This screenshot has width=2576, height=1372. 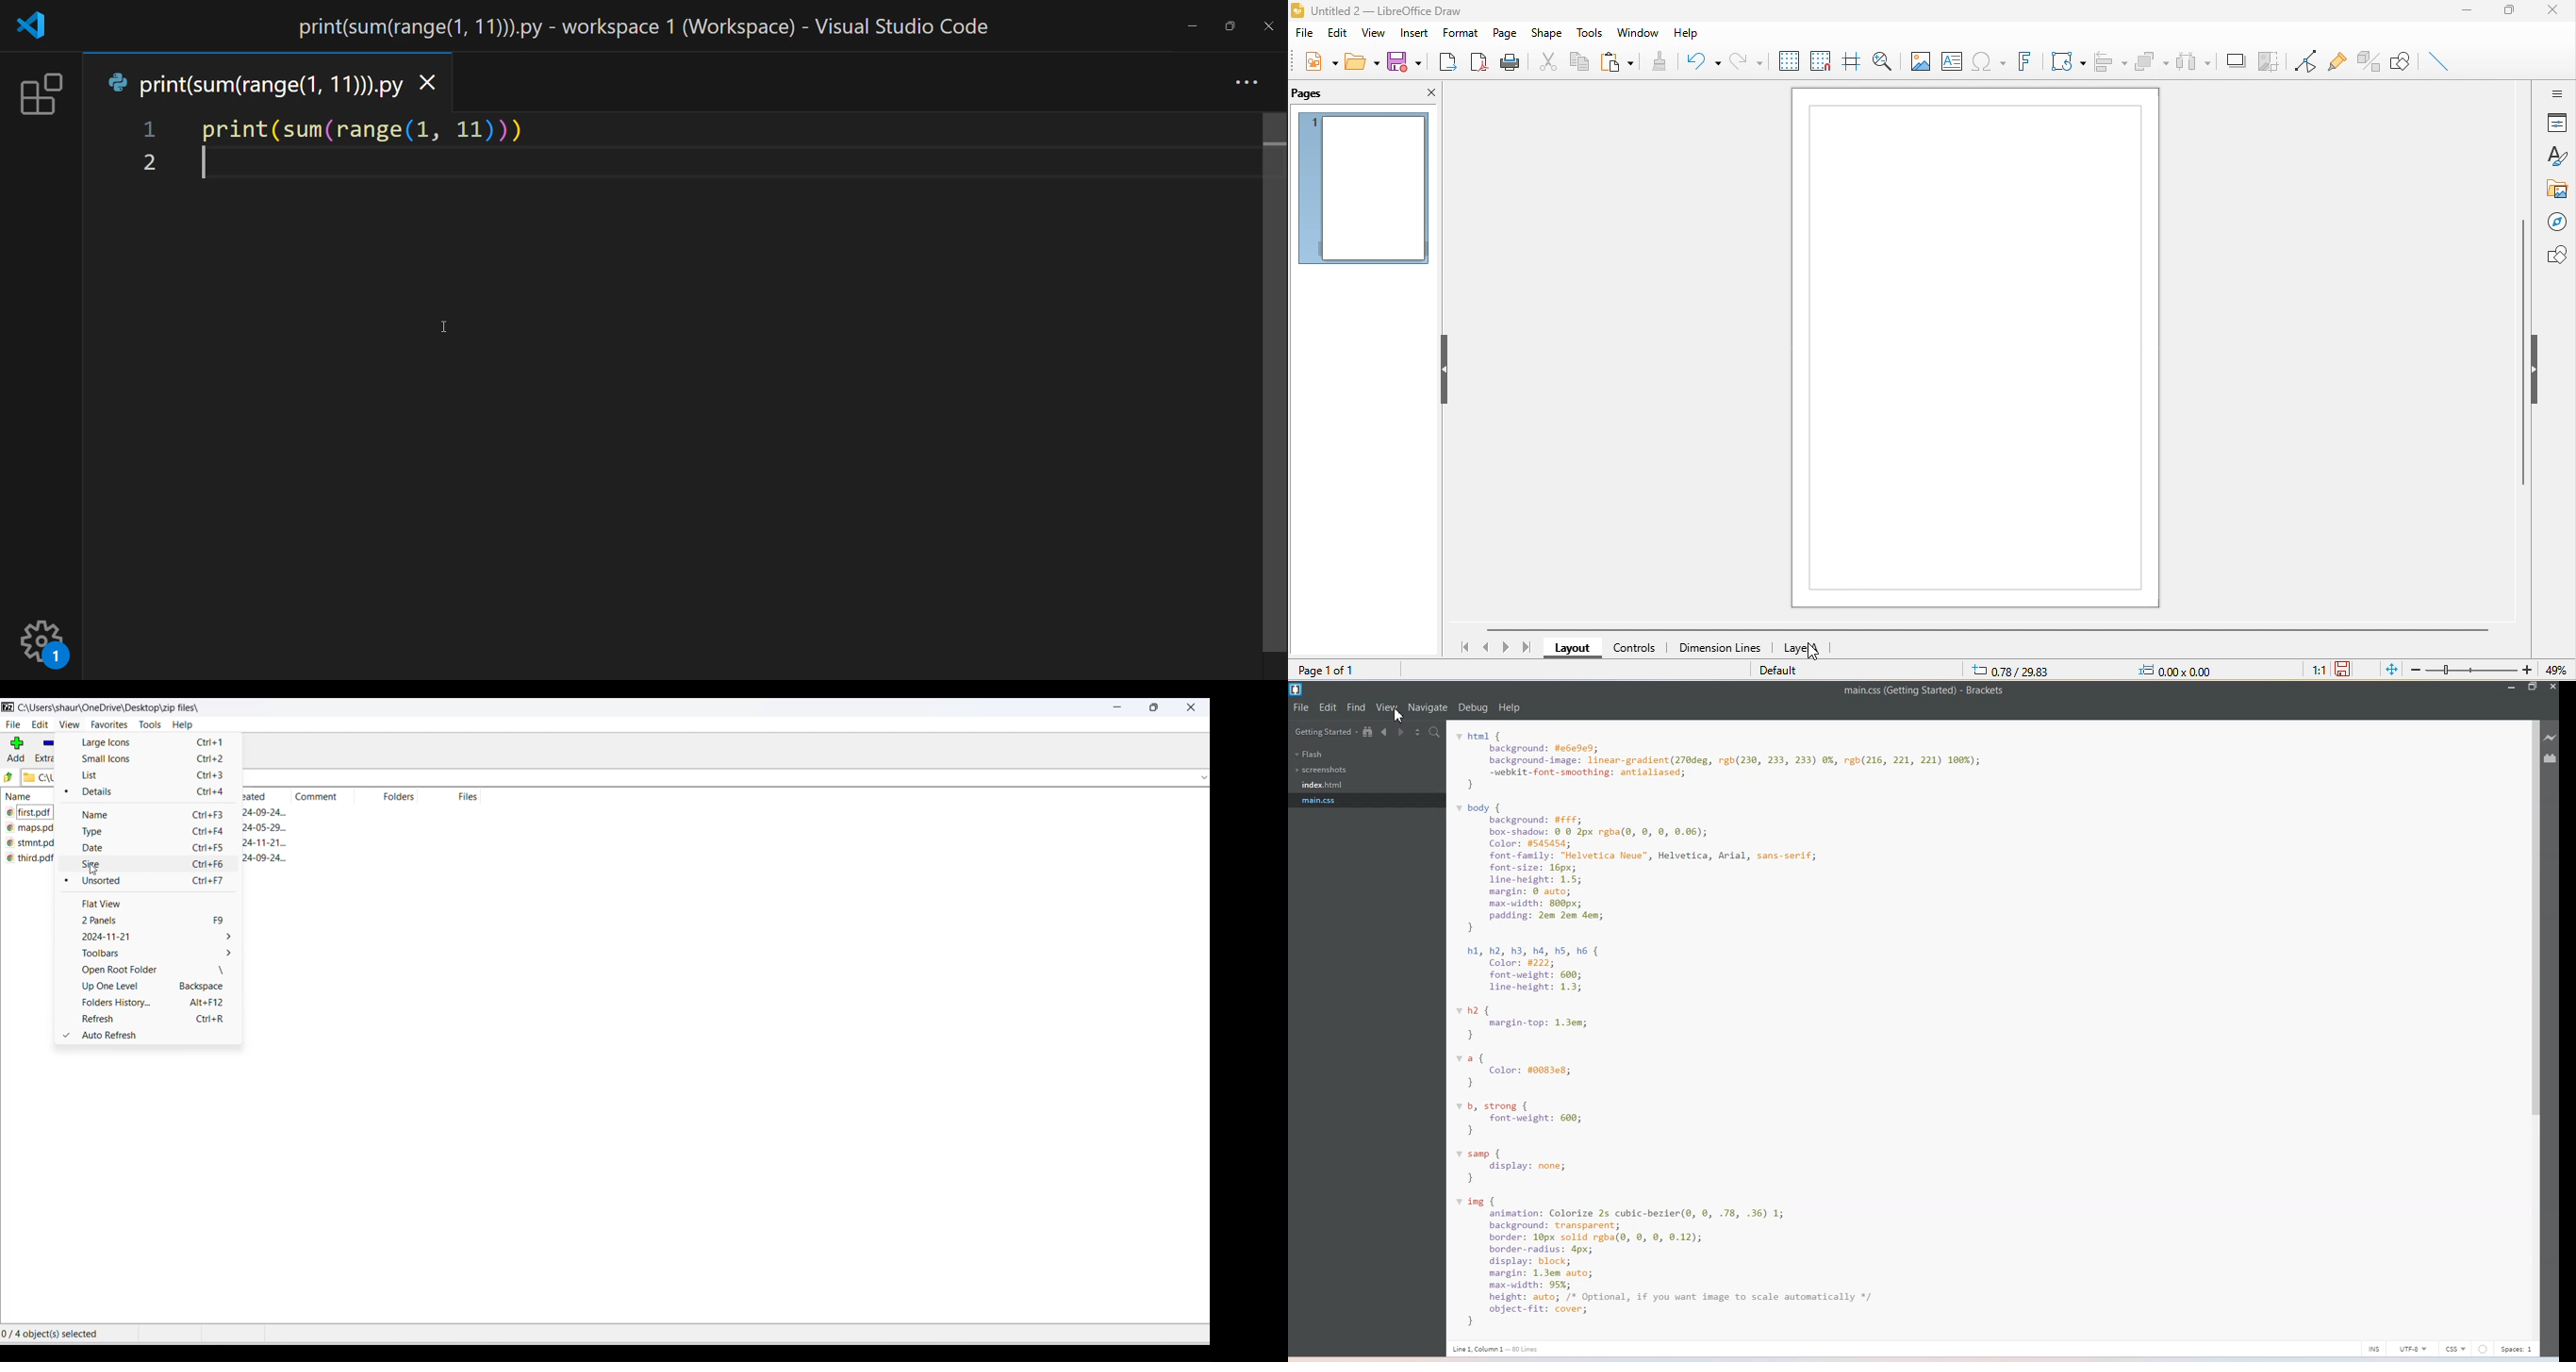 What do you see at coordinates (156, 867) in the screenshot?
I see `size` at bounding box center [156, 867].